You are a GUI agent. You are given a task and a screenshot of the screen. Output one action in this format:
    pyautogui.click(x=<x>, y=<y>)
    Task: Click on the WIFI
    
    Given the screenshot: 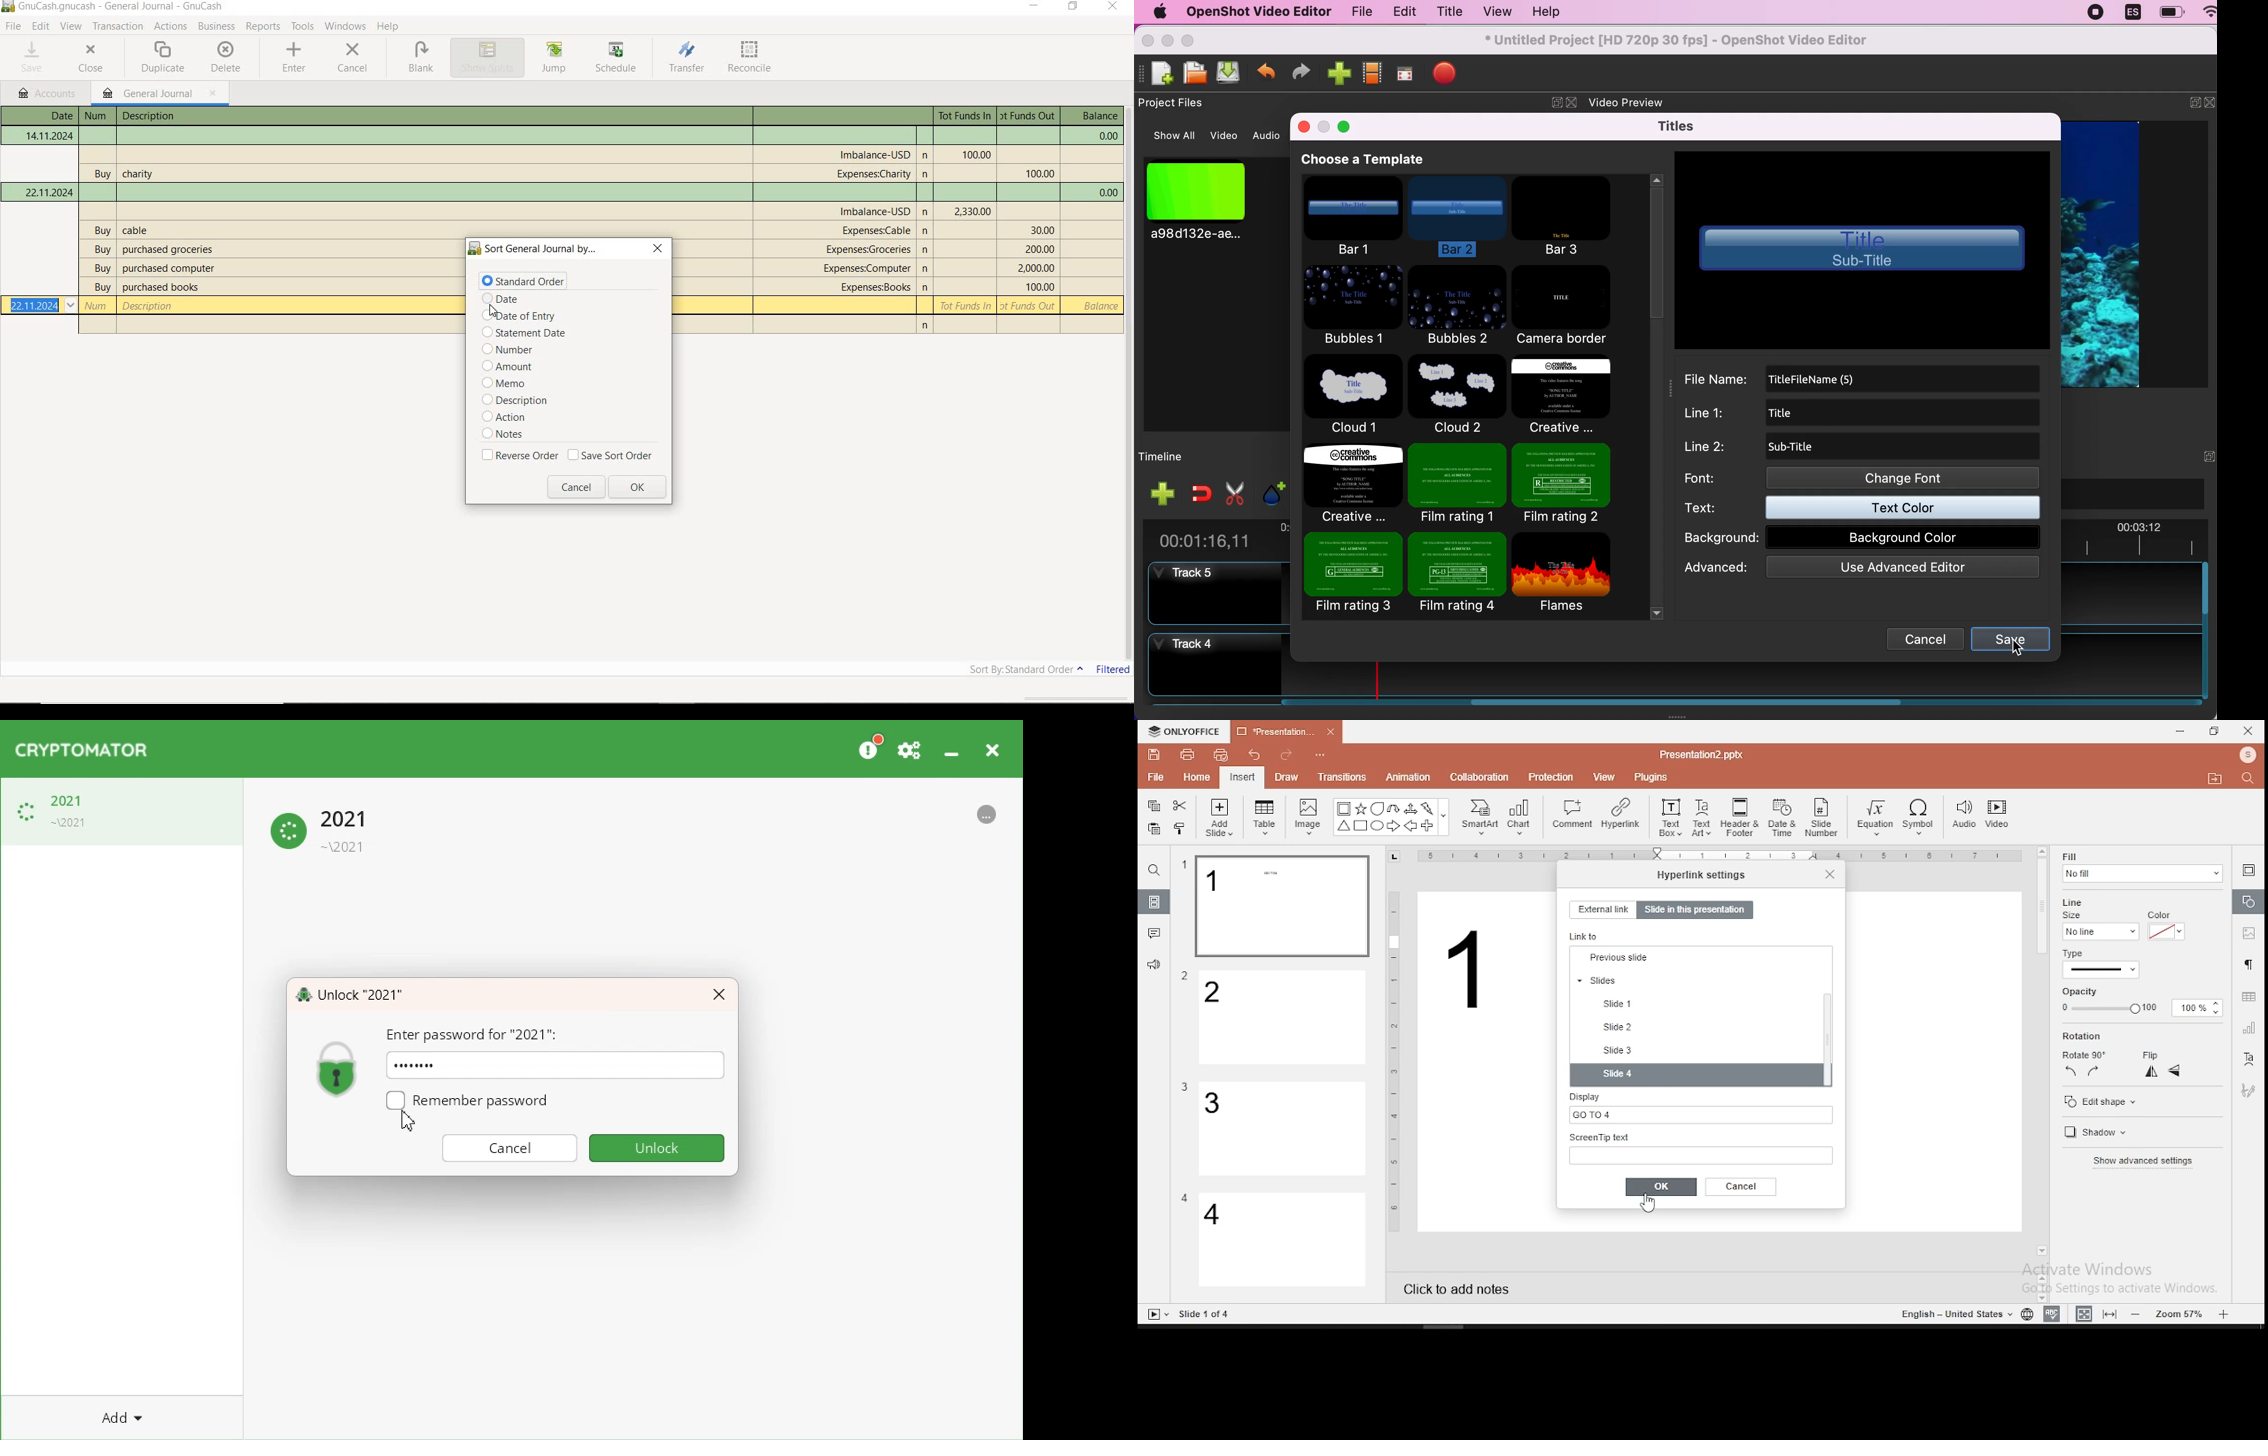 What is the action you would take?
    pyautogui.click(x=2211, y=11)
    